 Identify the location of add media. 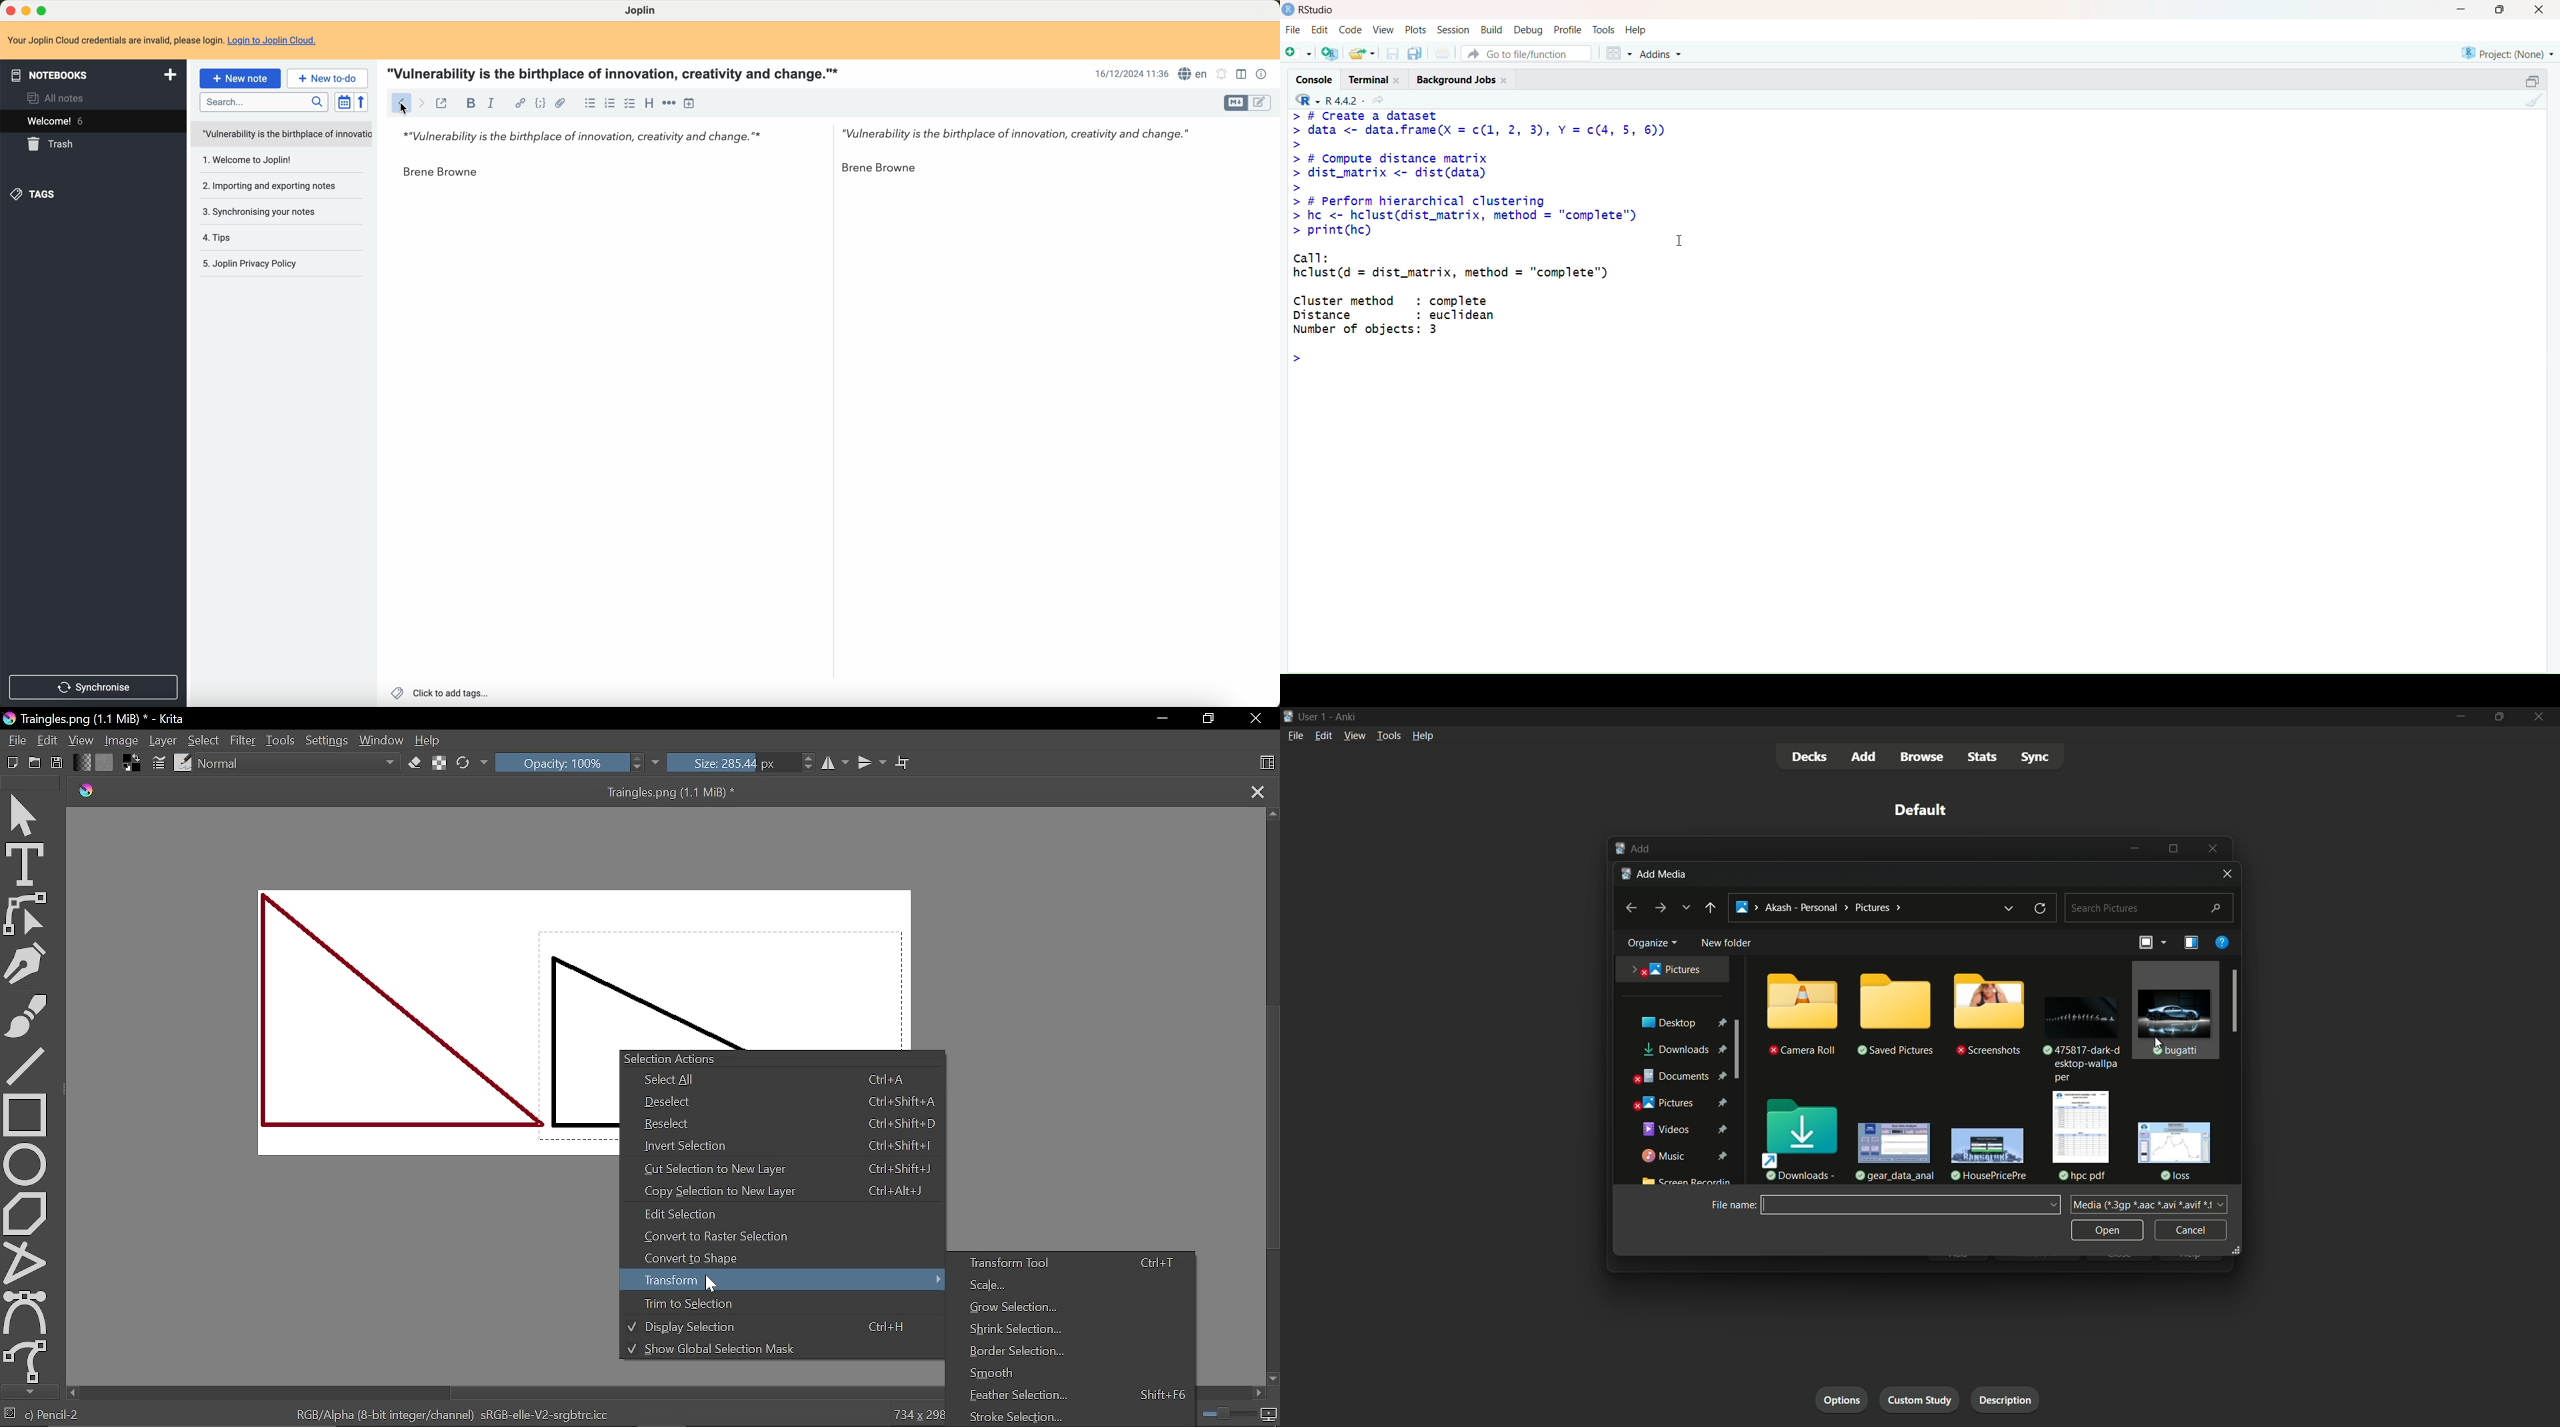
(1657, 873).